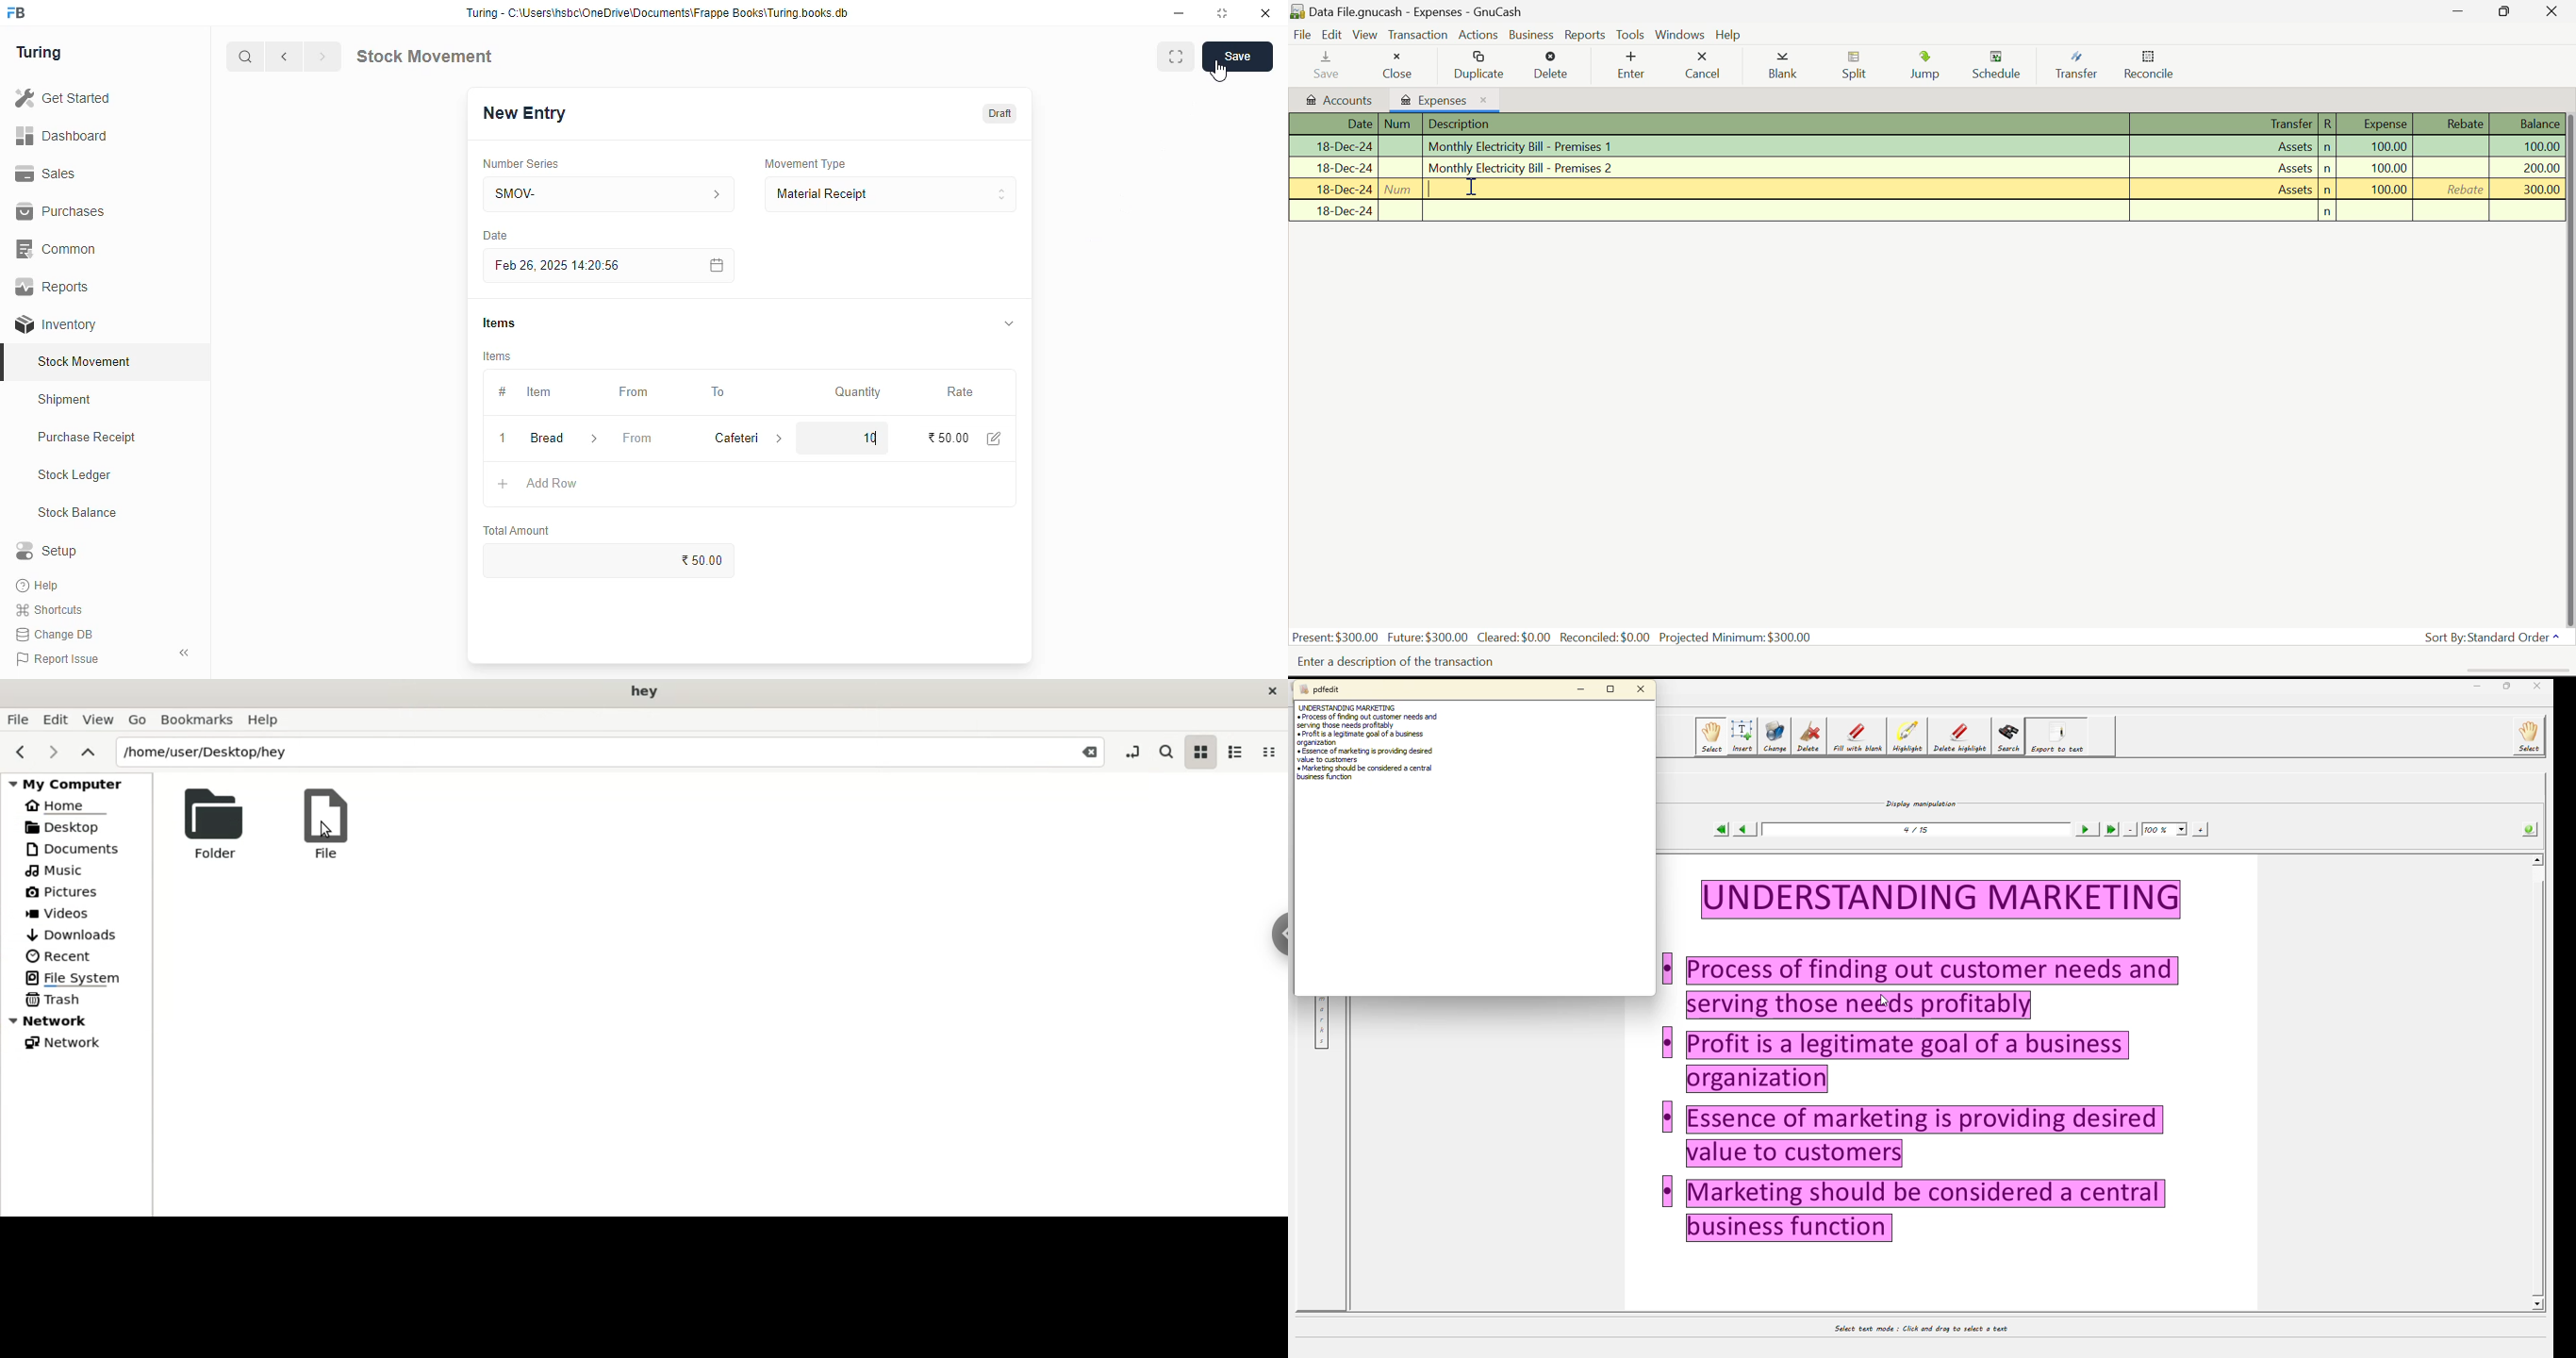 The width and height of the screenshot is (2576, 1372). Describe the element at coordinates (1394, 663) in the screenshot. I see `Enter a description of the transaction` at that location.